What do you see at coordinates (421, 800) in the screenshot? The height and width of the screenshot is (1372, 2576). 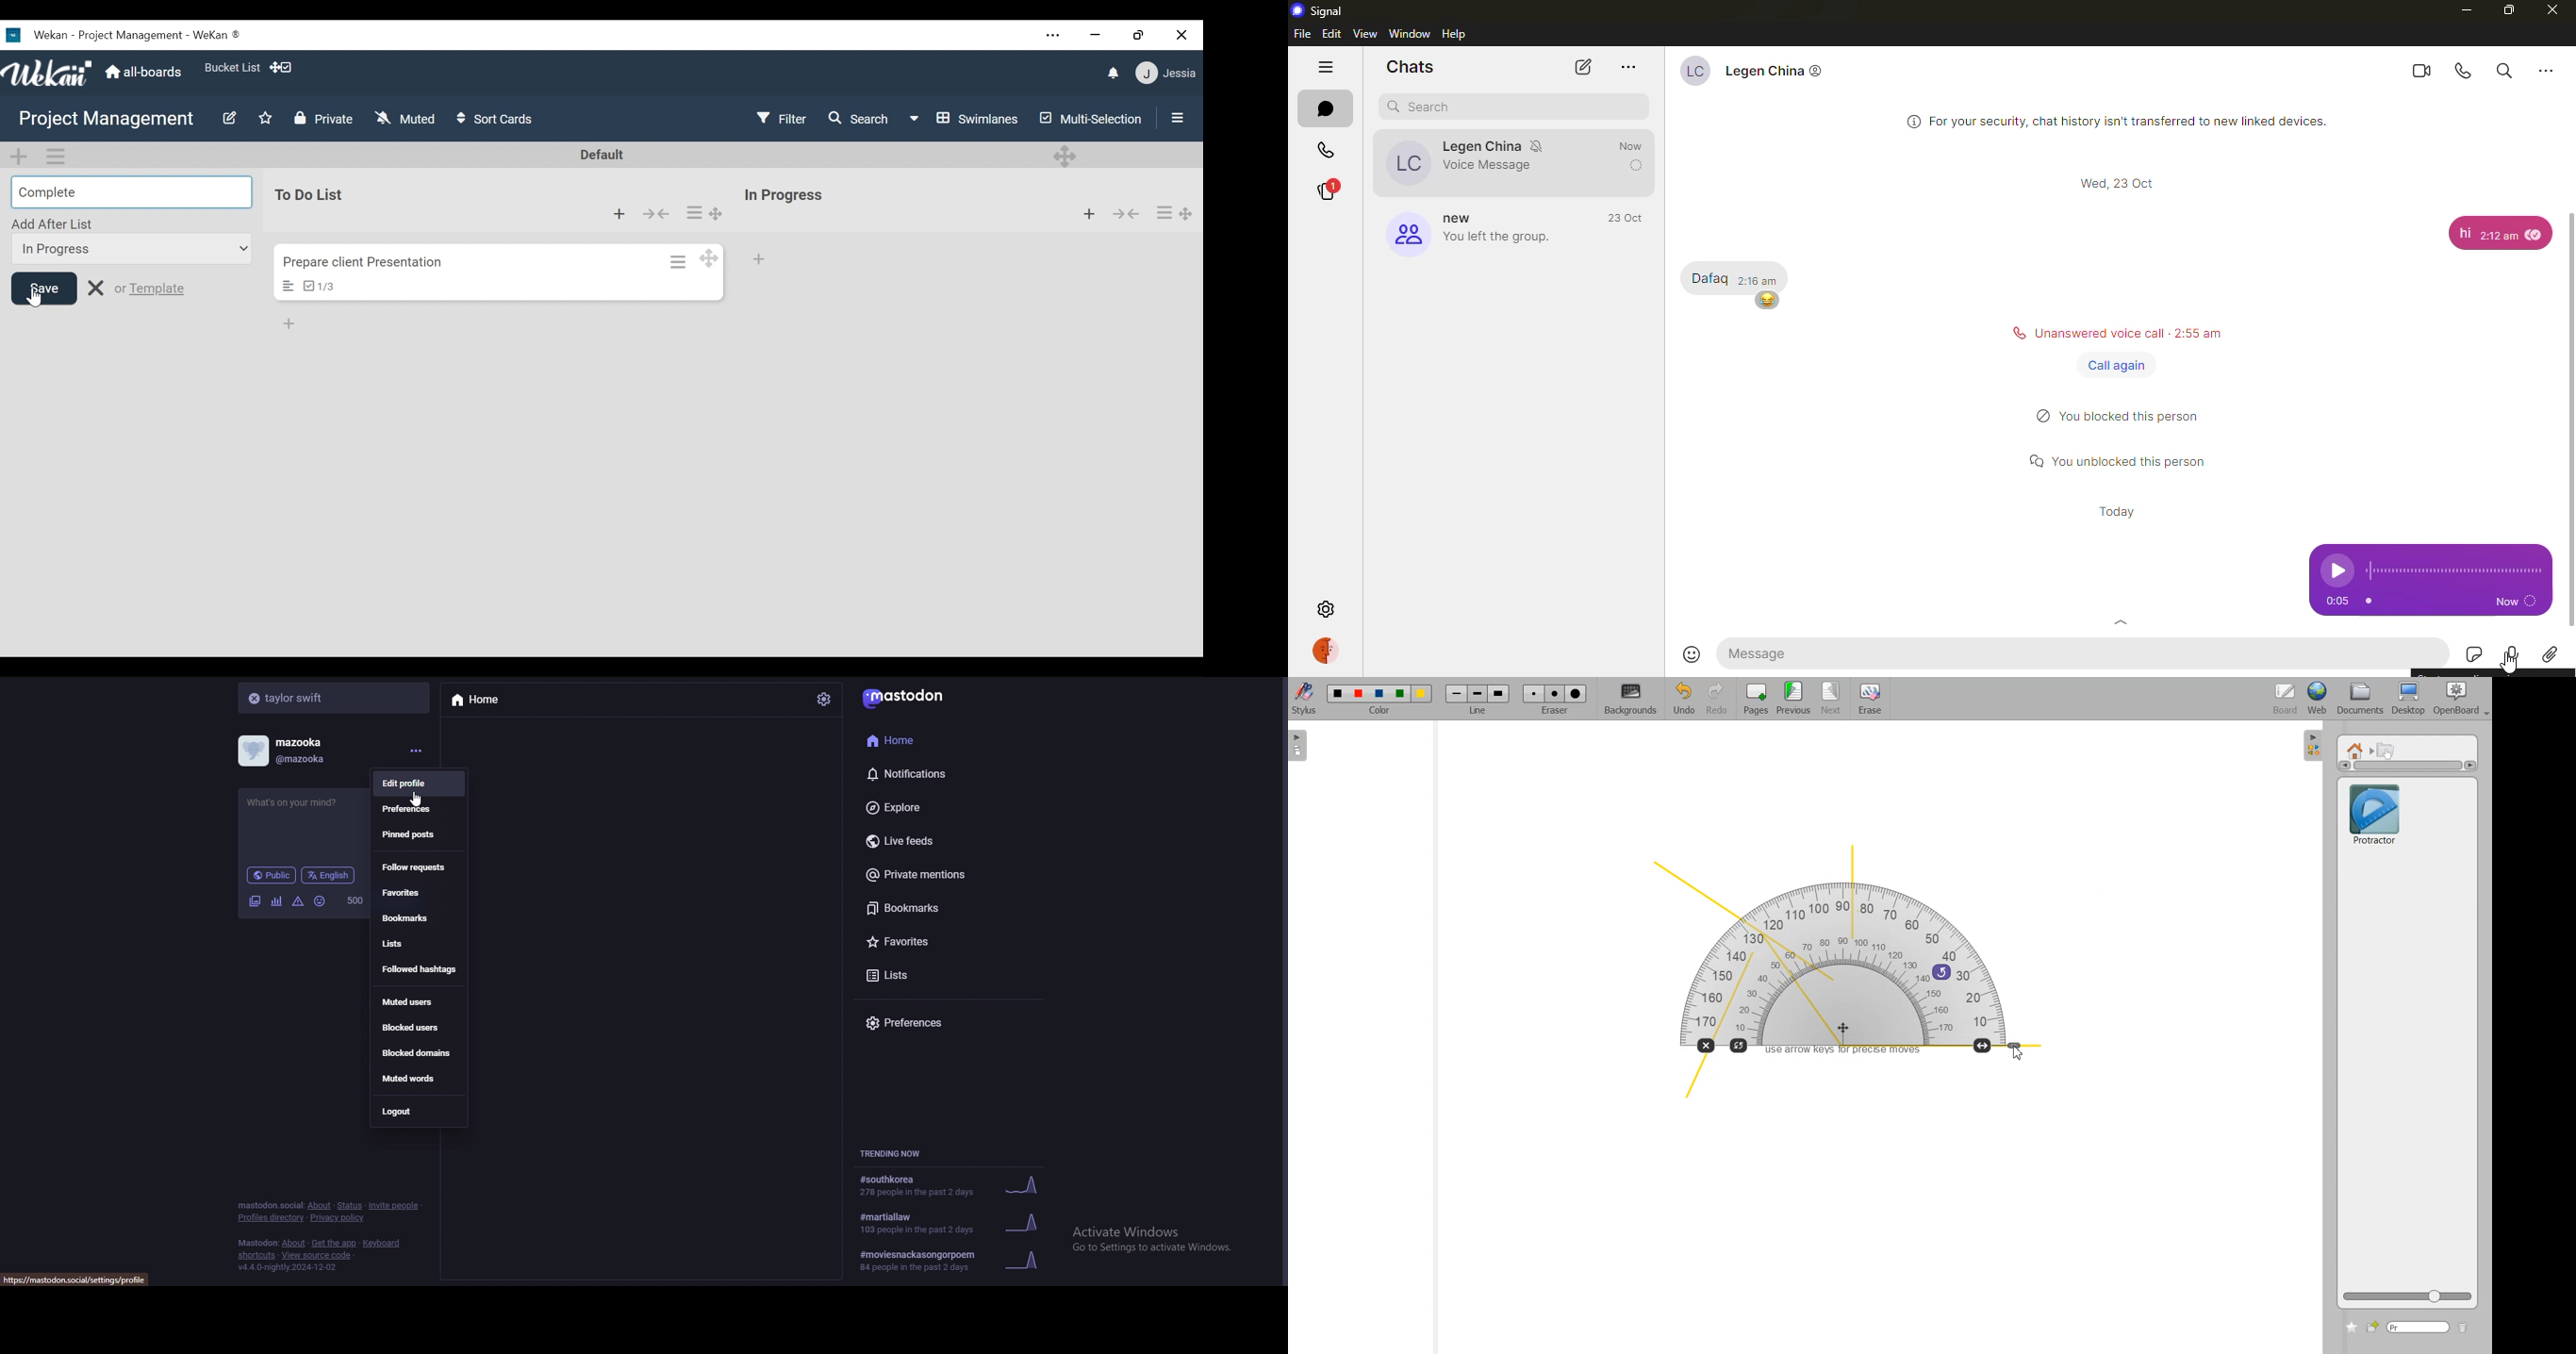 I see `pointer cursor` at bounding box center [421, 800].